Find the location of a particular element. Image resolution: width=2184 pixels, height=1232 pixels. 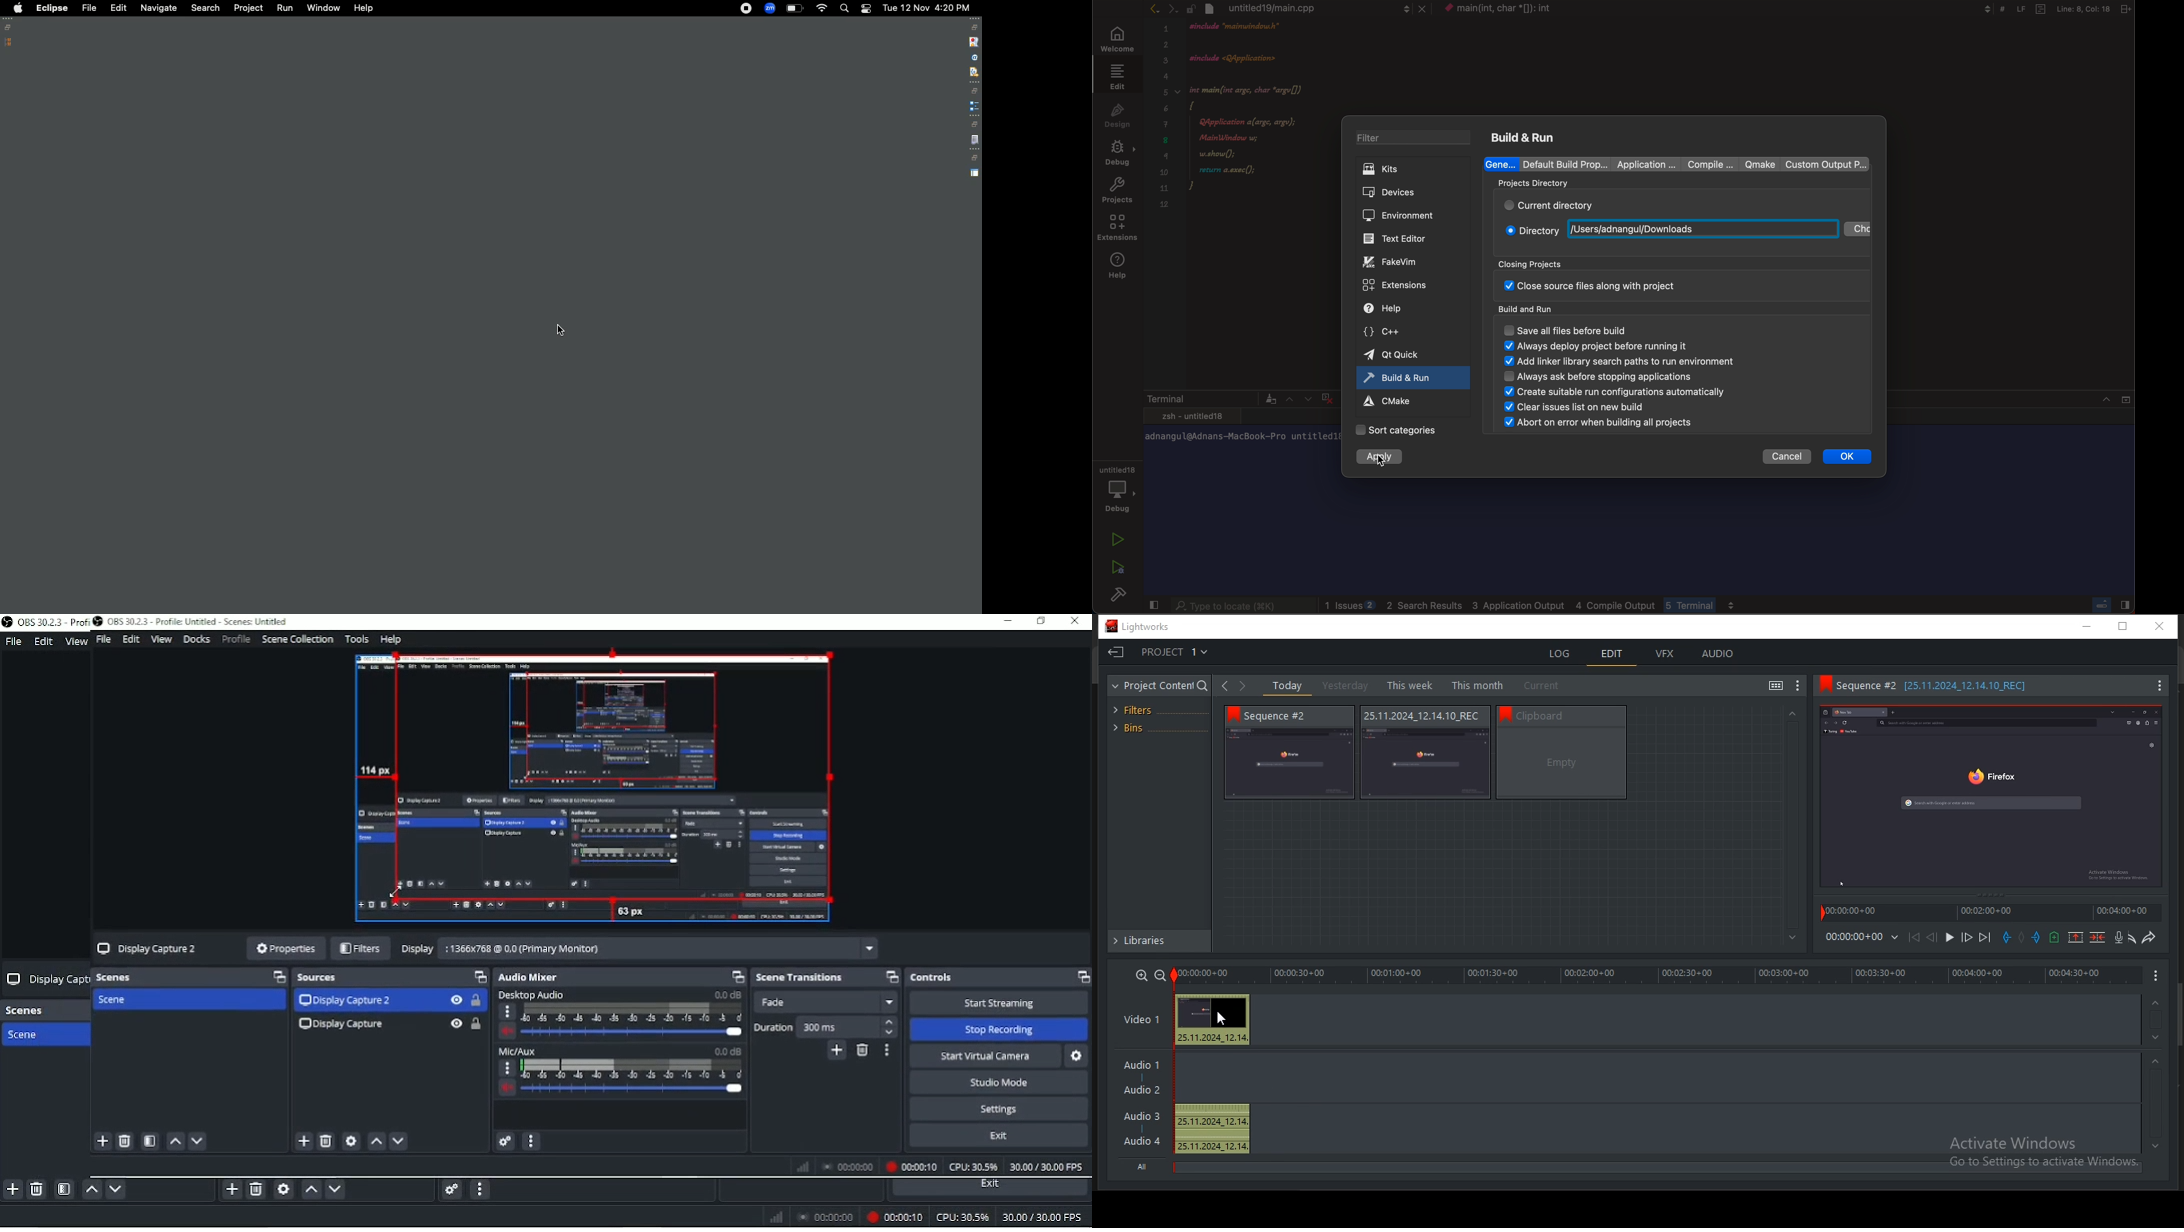

Advanced audio properties is located at coordinates (450, 1191).